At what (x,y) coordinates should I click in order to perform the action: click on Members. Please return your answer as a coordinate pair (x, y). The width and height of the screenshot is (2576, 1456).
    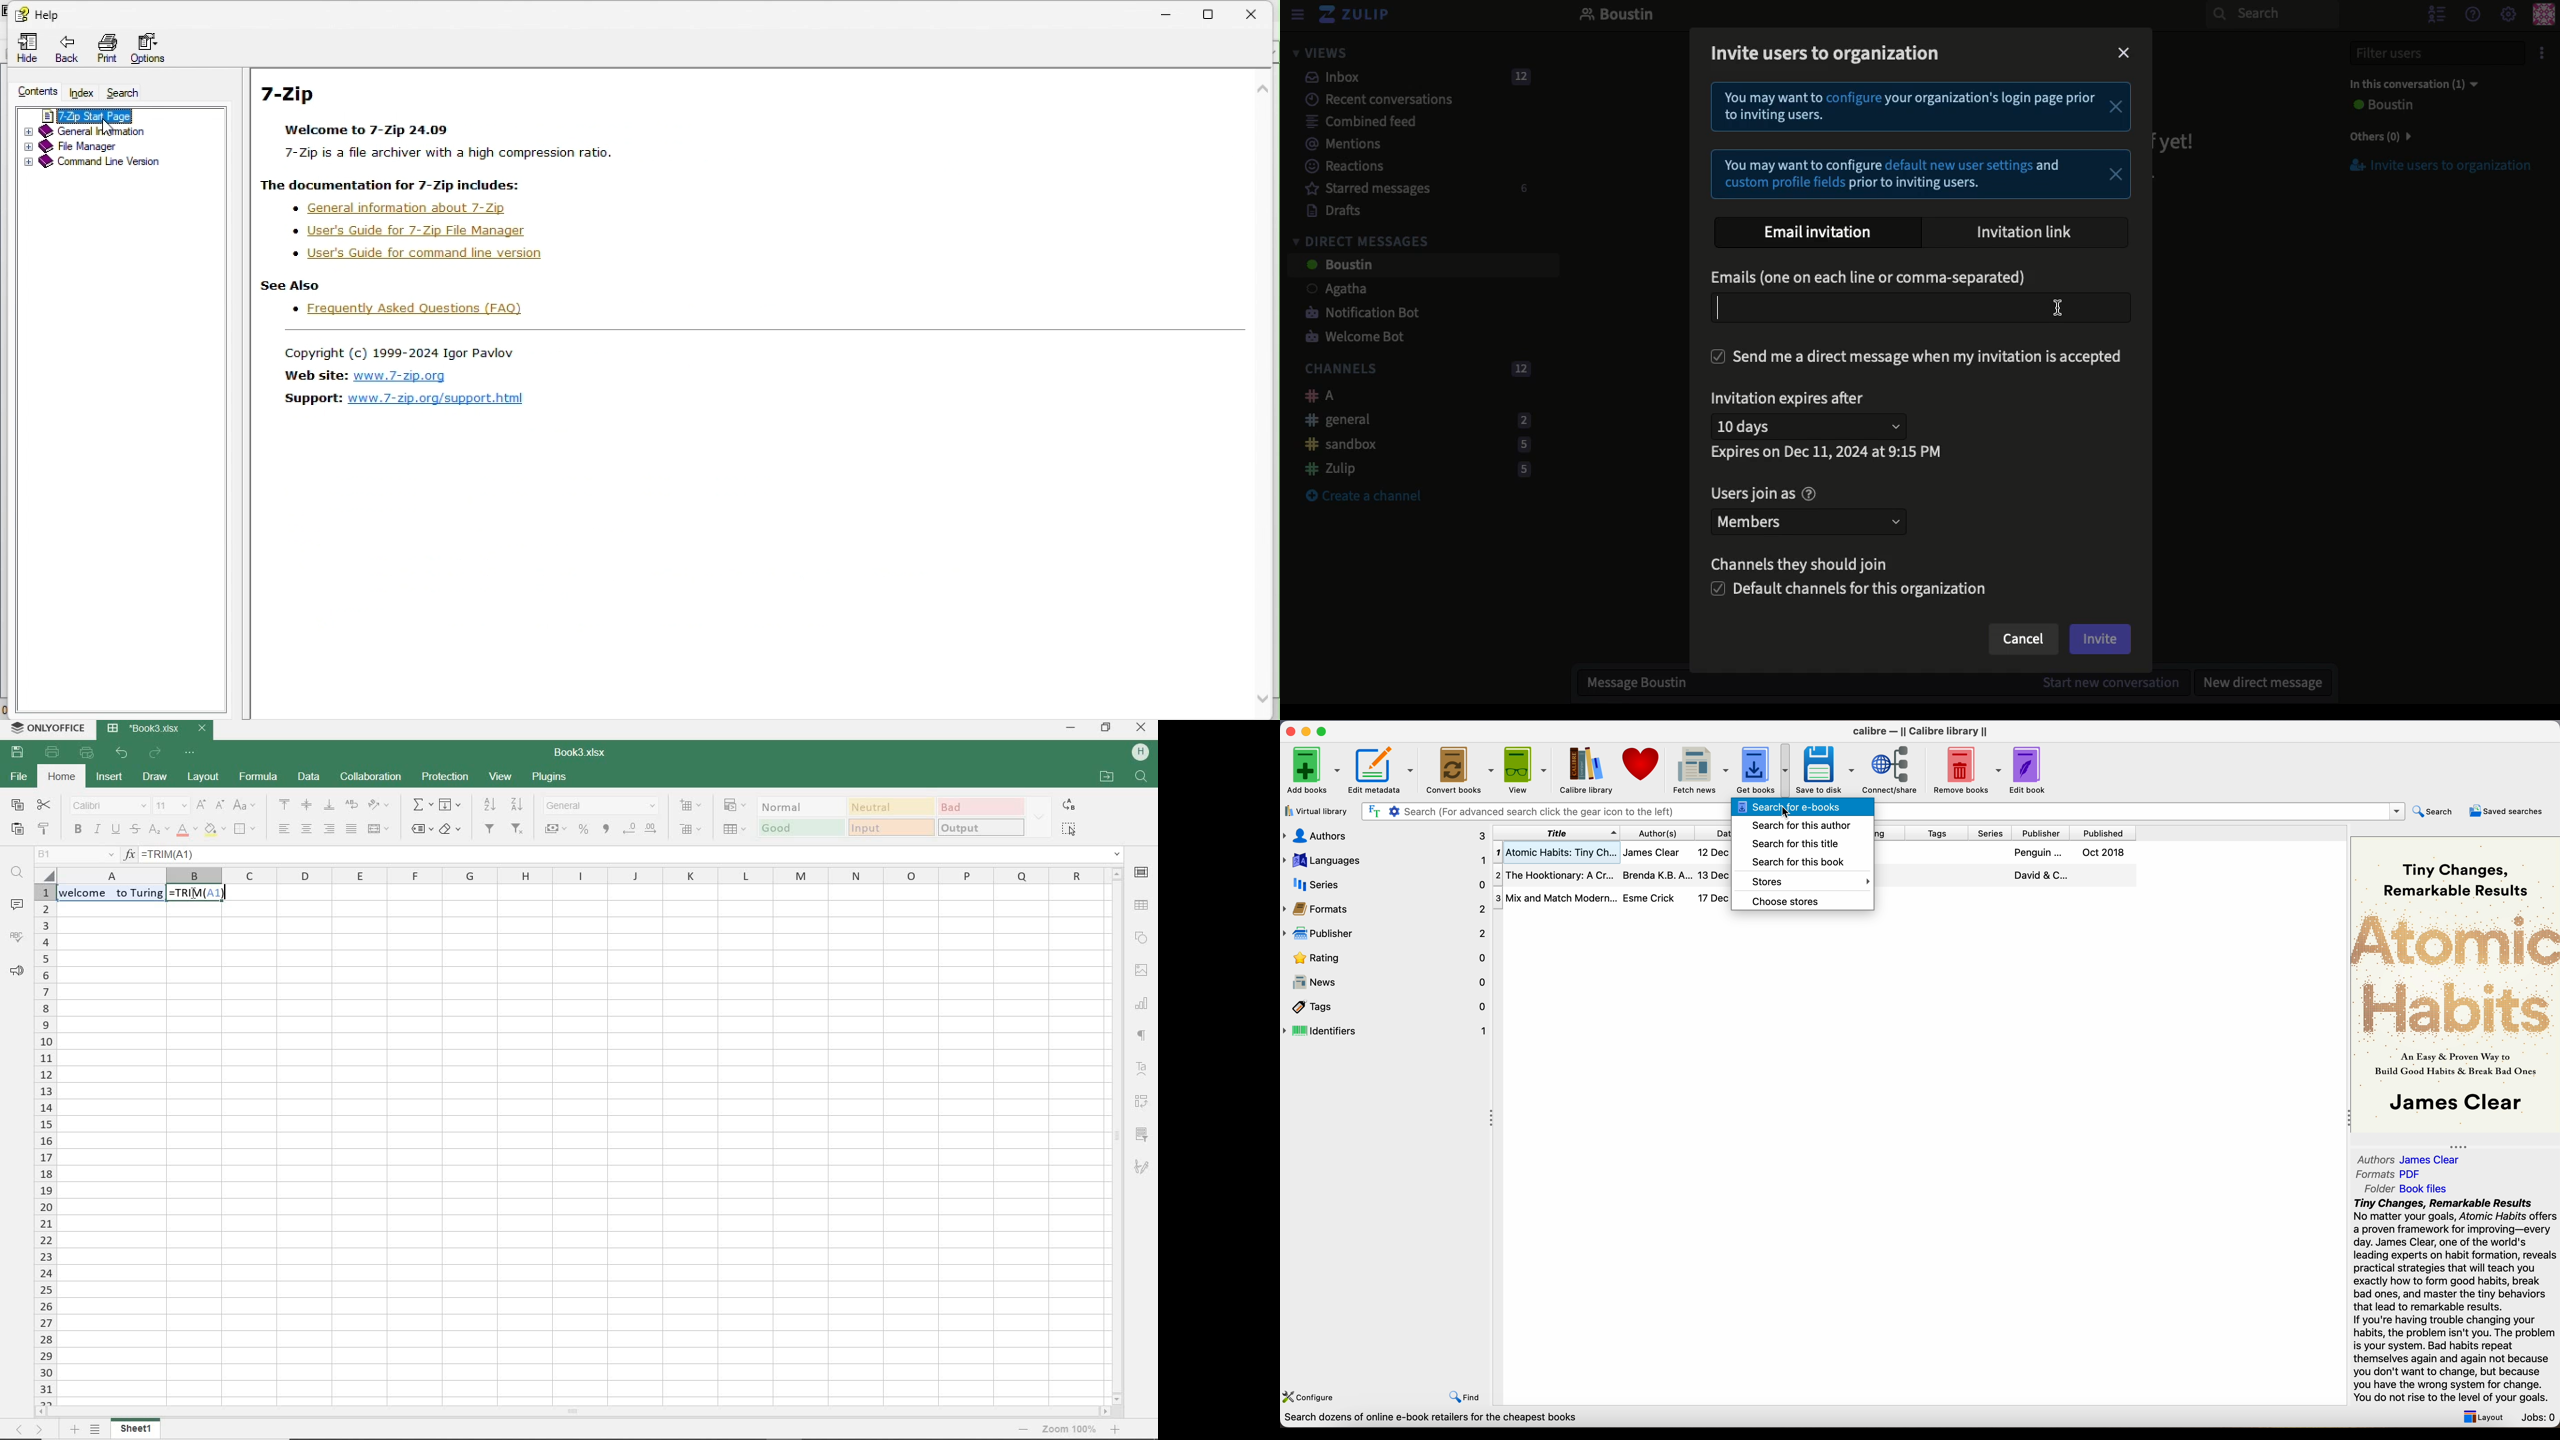
    Looking at the image, I should click on (1807, 521).